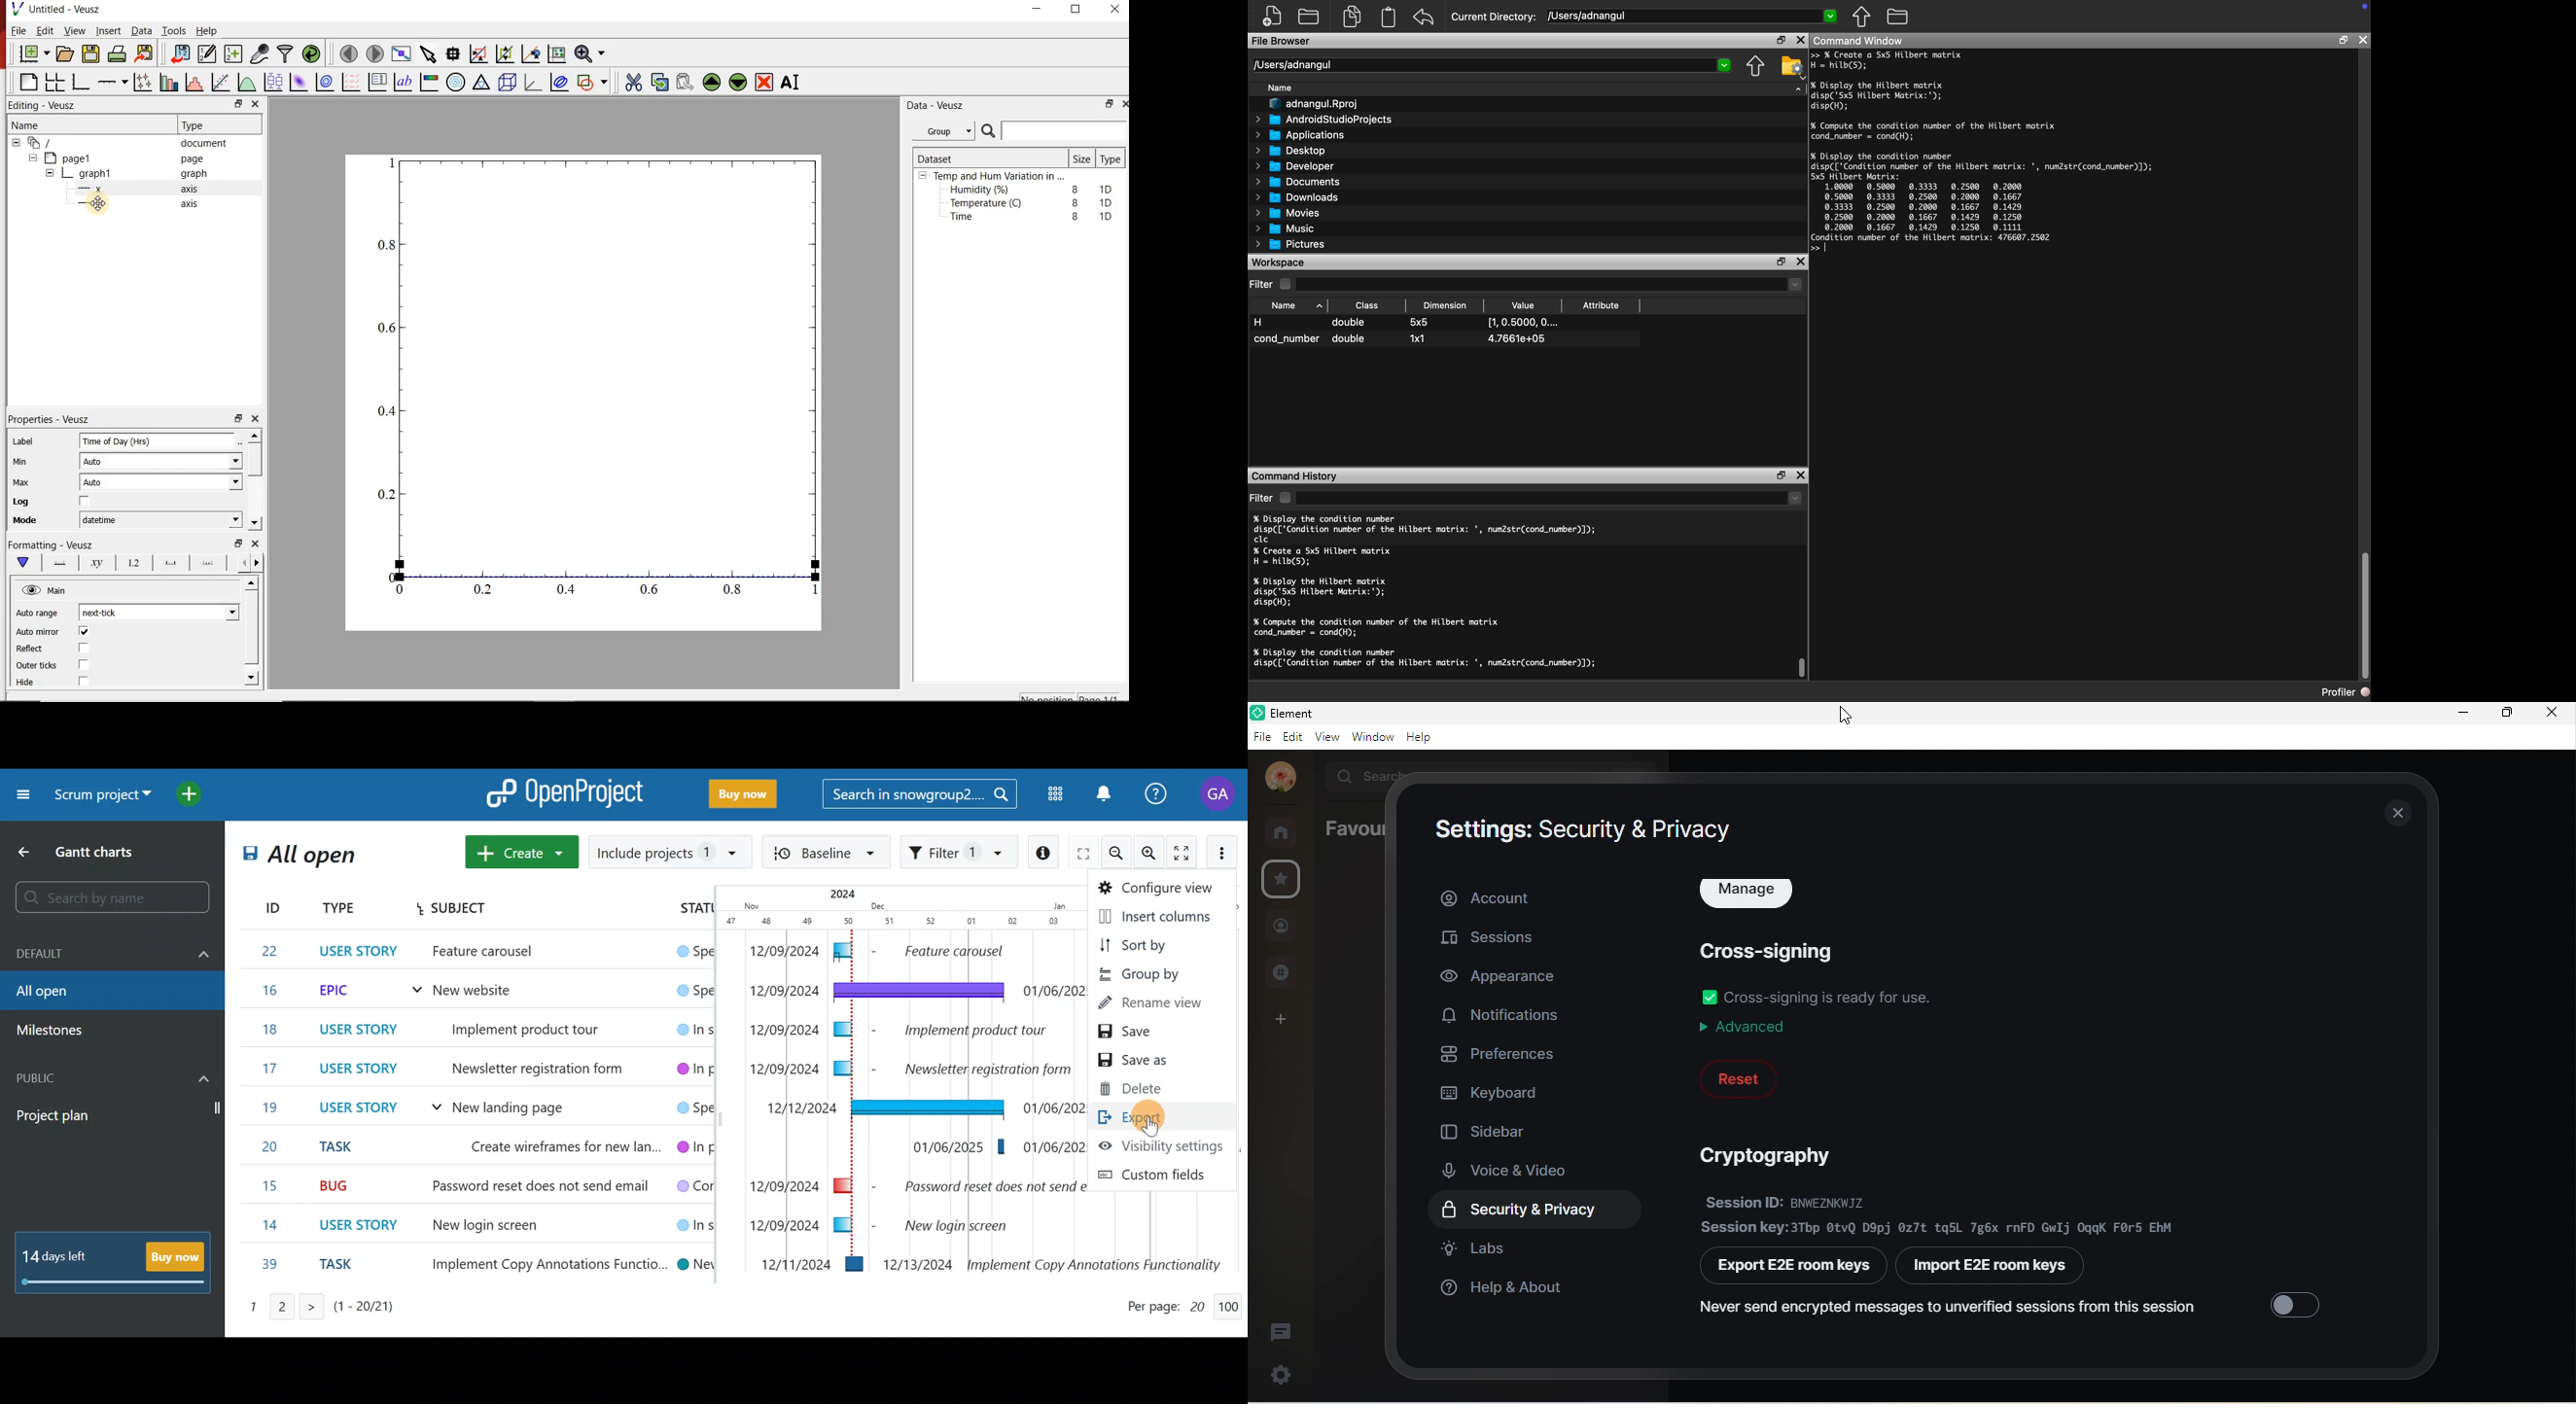 The width and height of the screenshot is (2576, 1428). I want to click on Feature carousel, so click(504, 953).